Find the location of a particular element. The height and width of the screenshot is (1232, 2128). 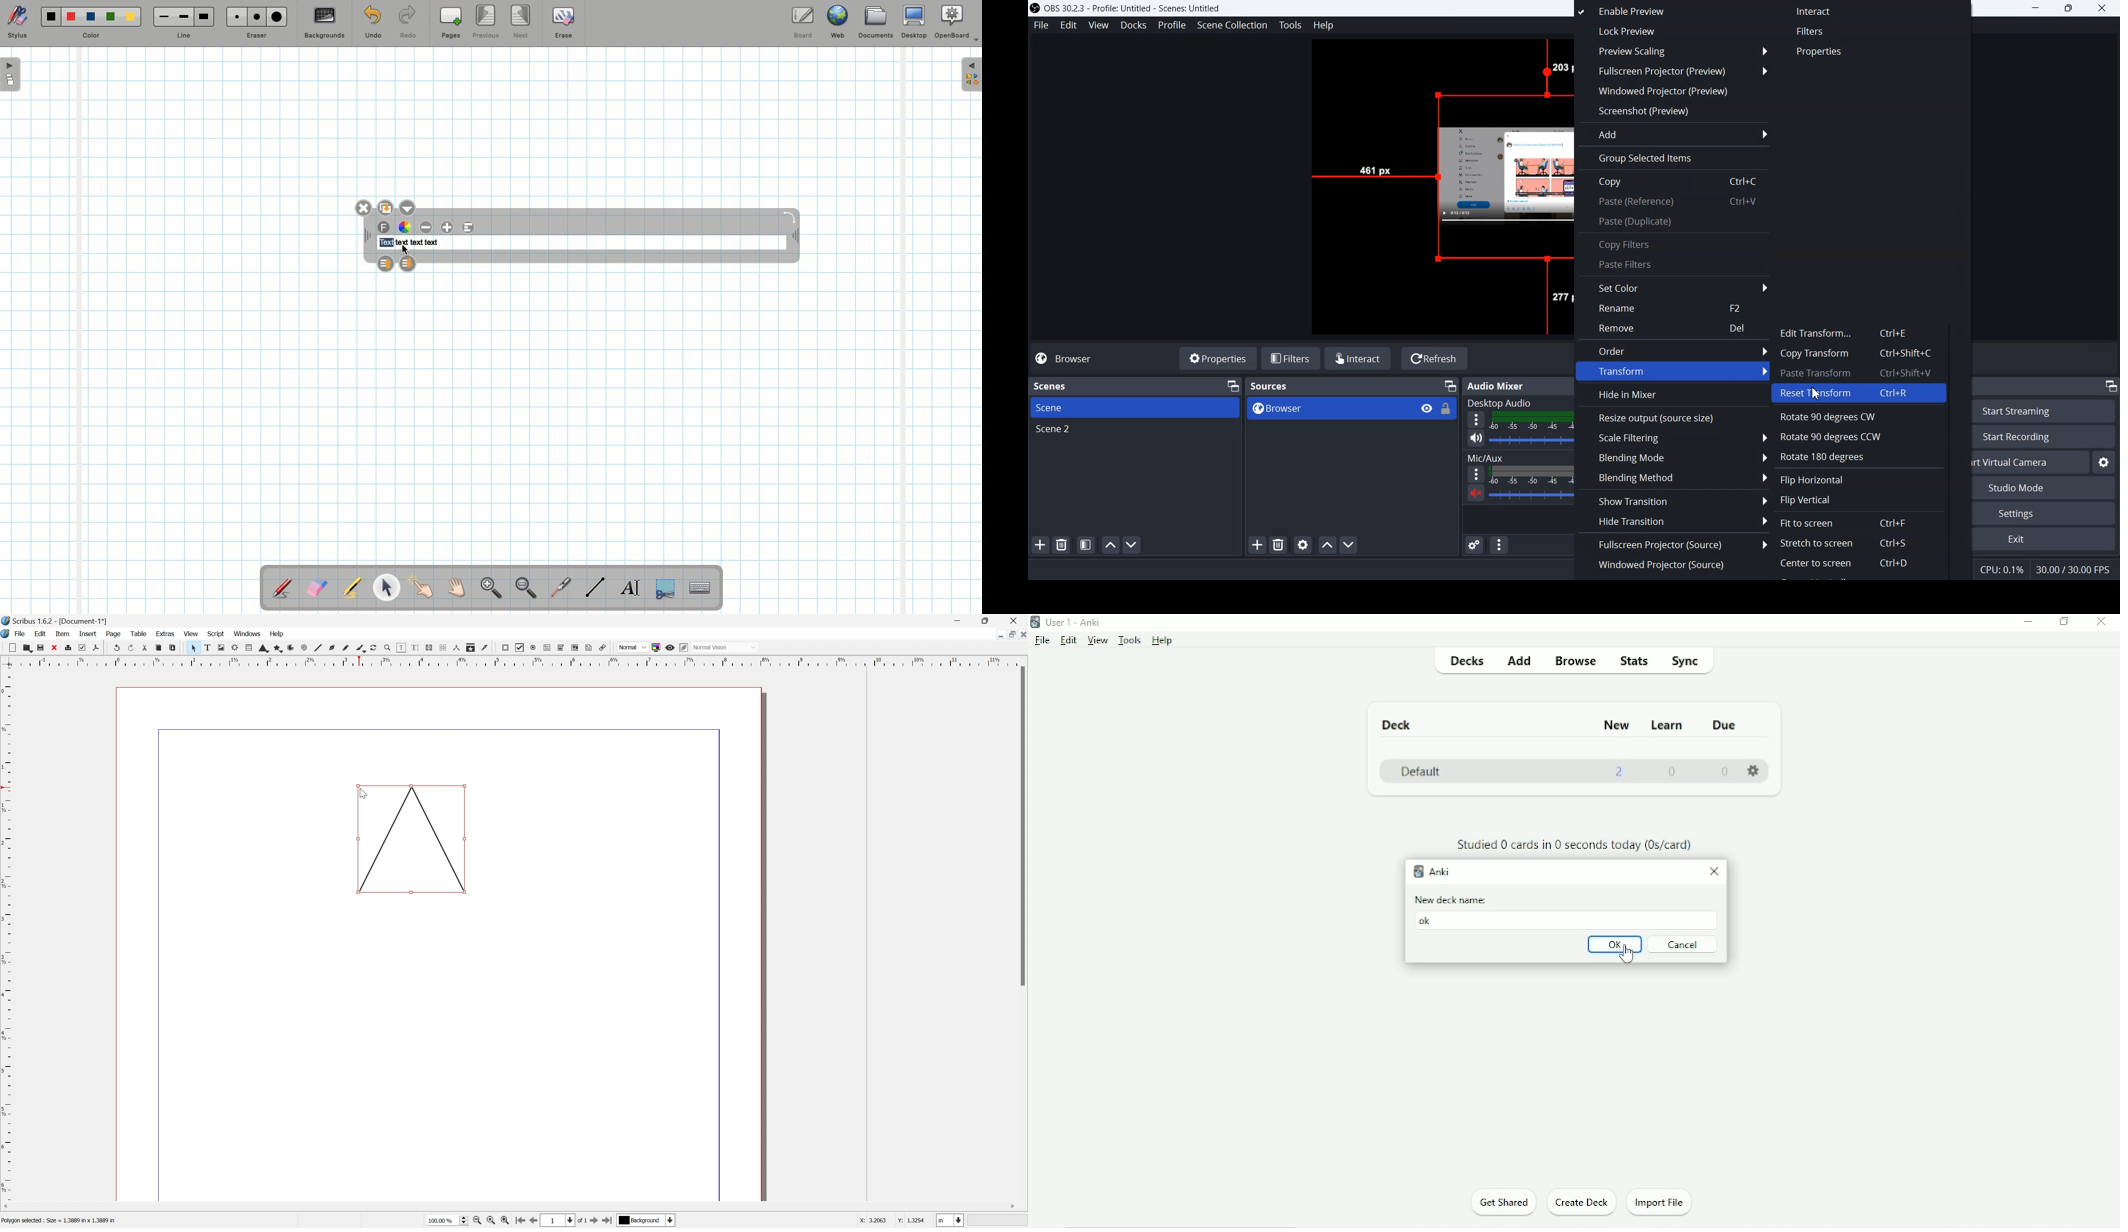

Tools is located at coordinates (1129, 640).